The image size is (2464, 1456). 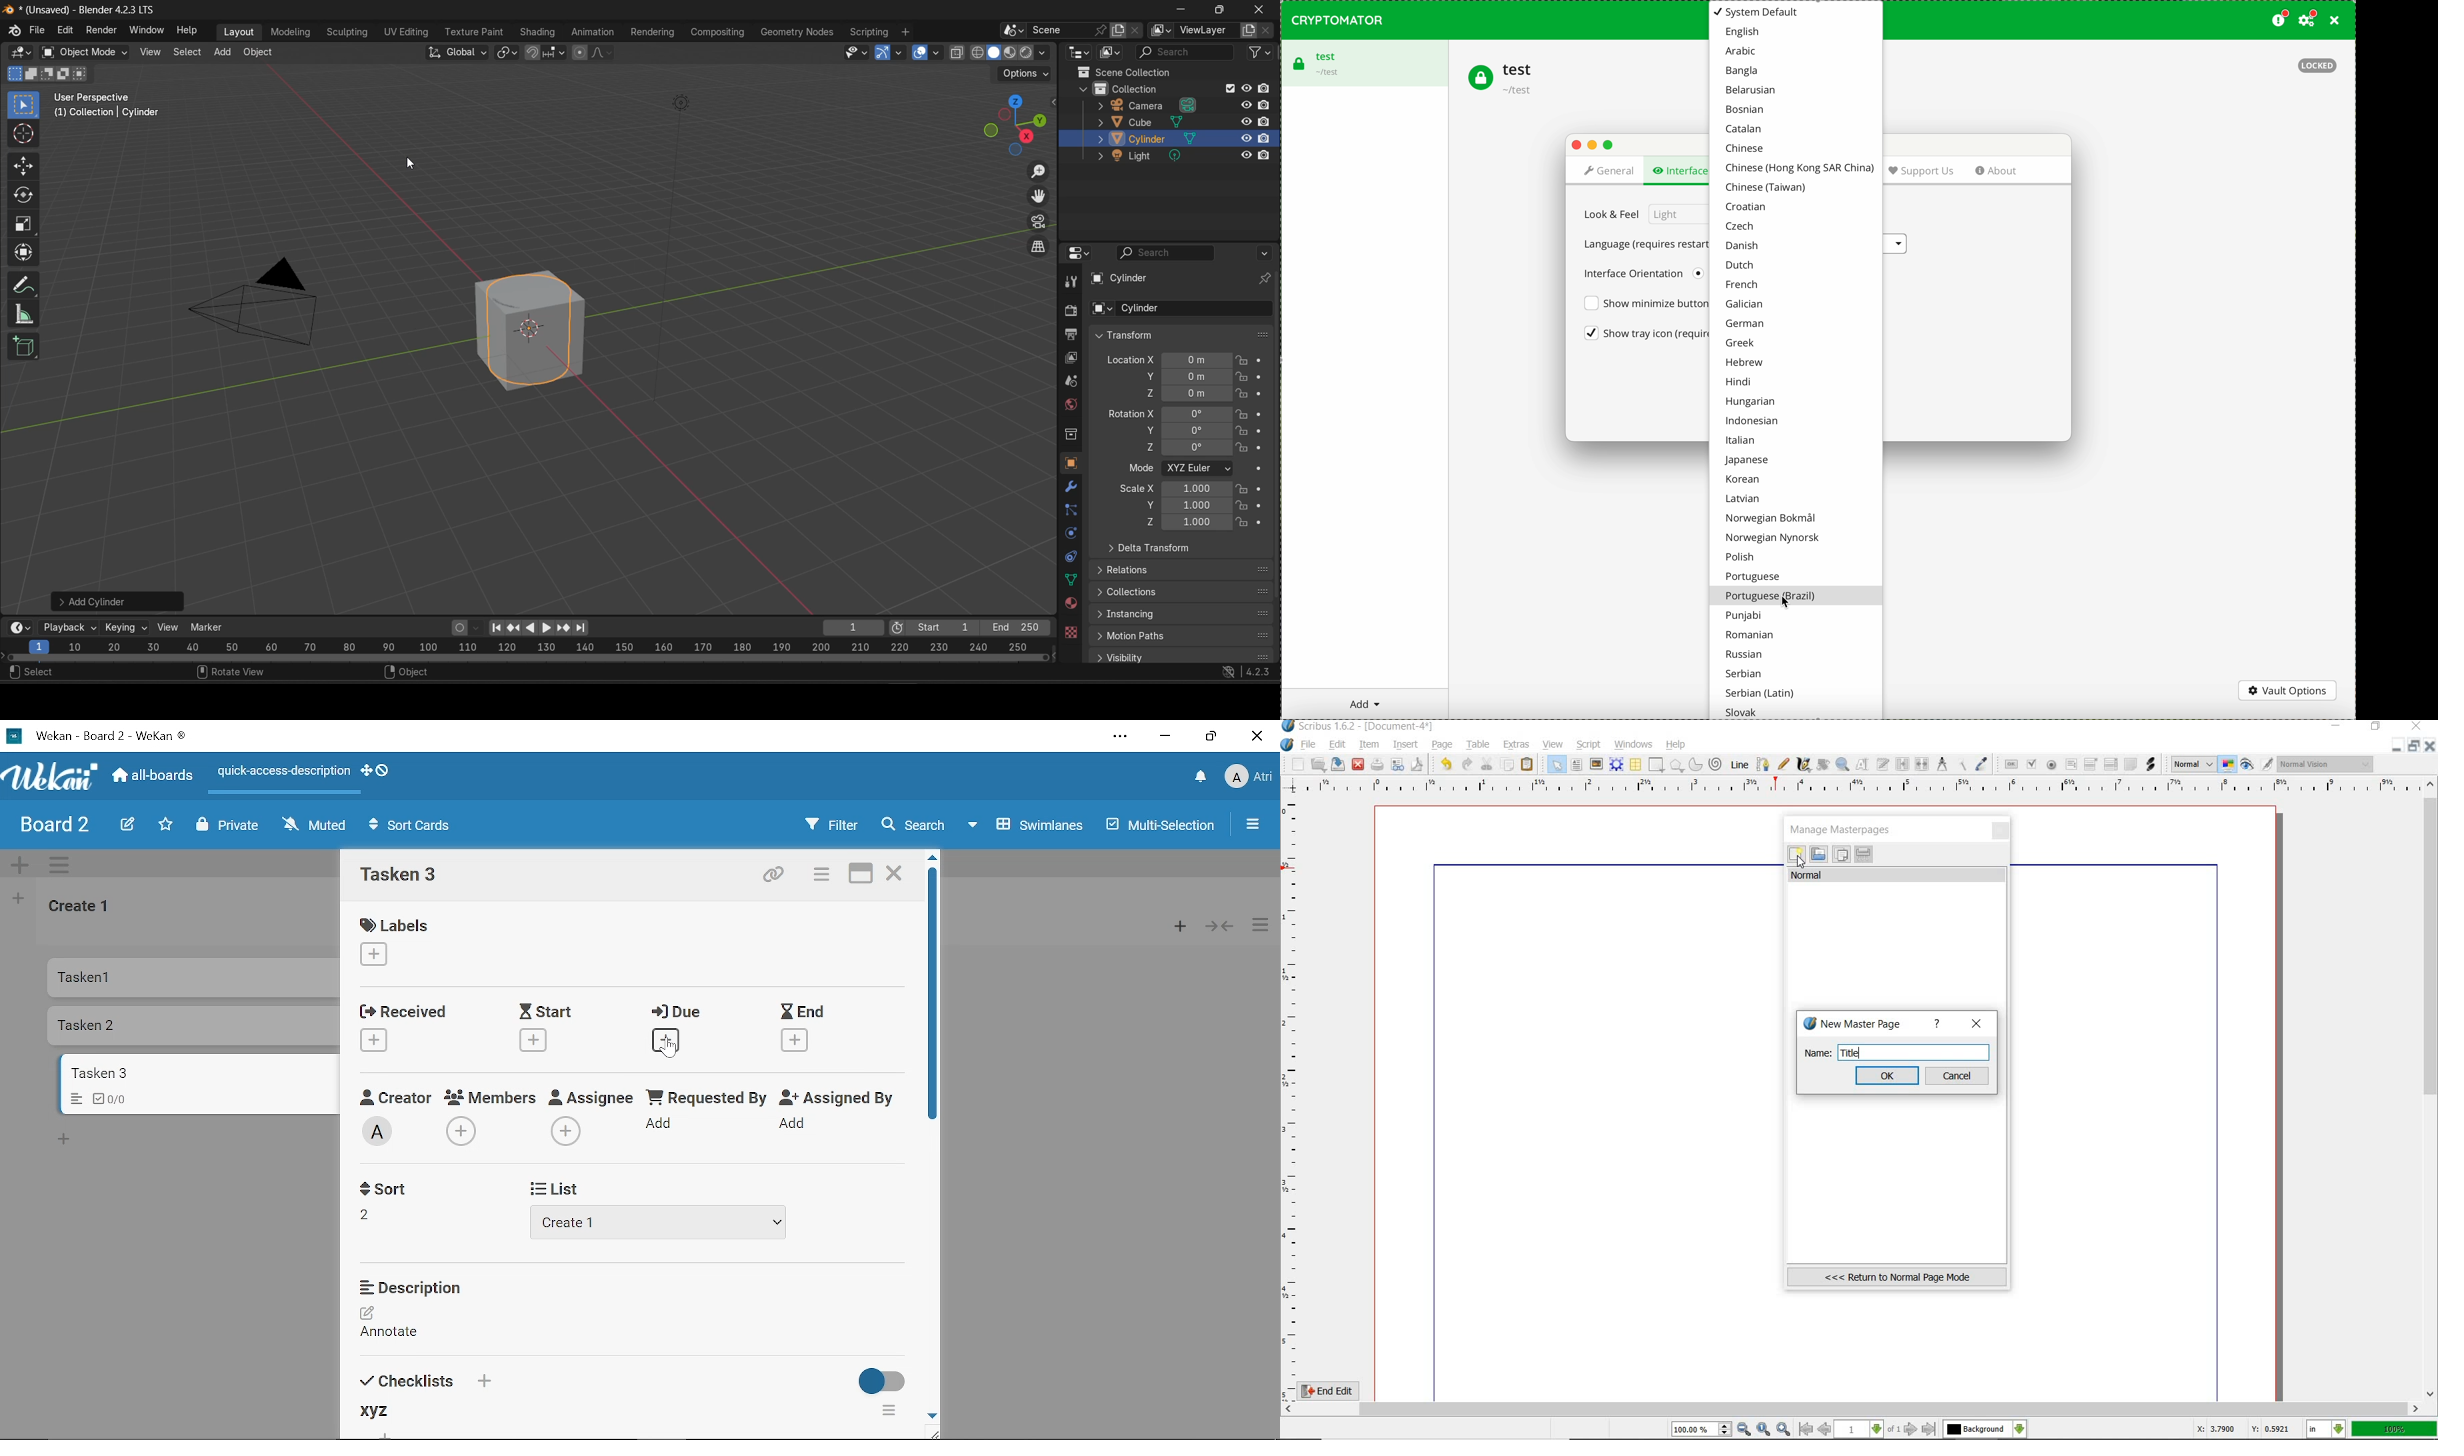 I want to click on go to first page, so click(x=1806, y=1430).